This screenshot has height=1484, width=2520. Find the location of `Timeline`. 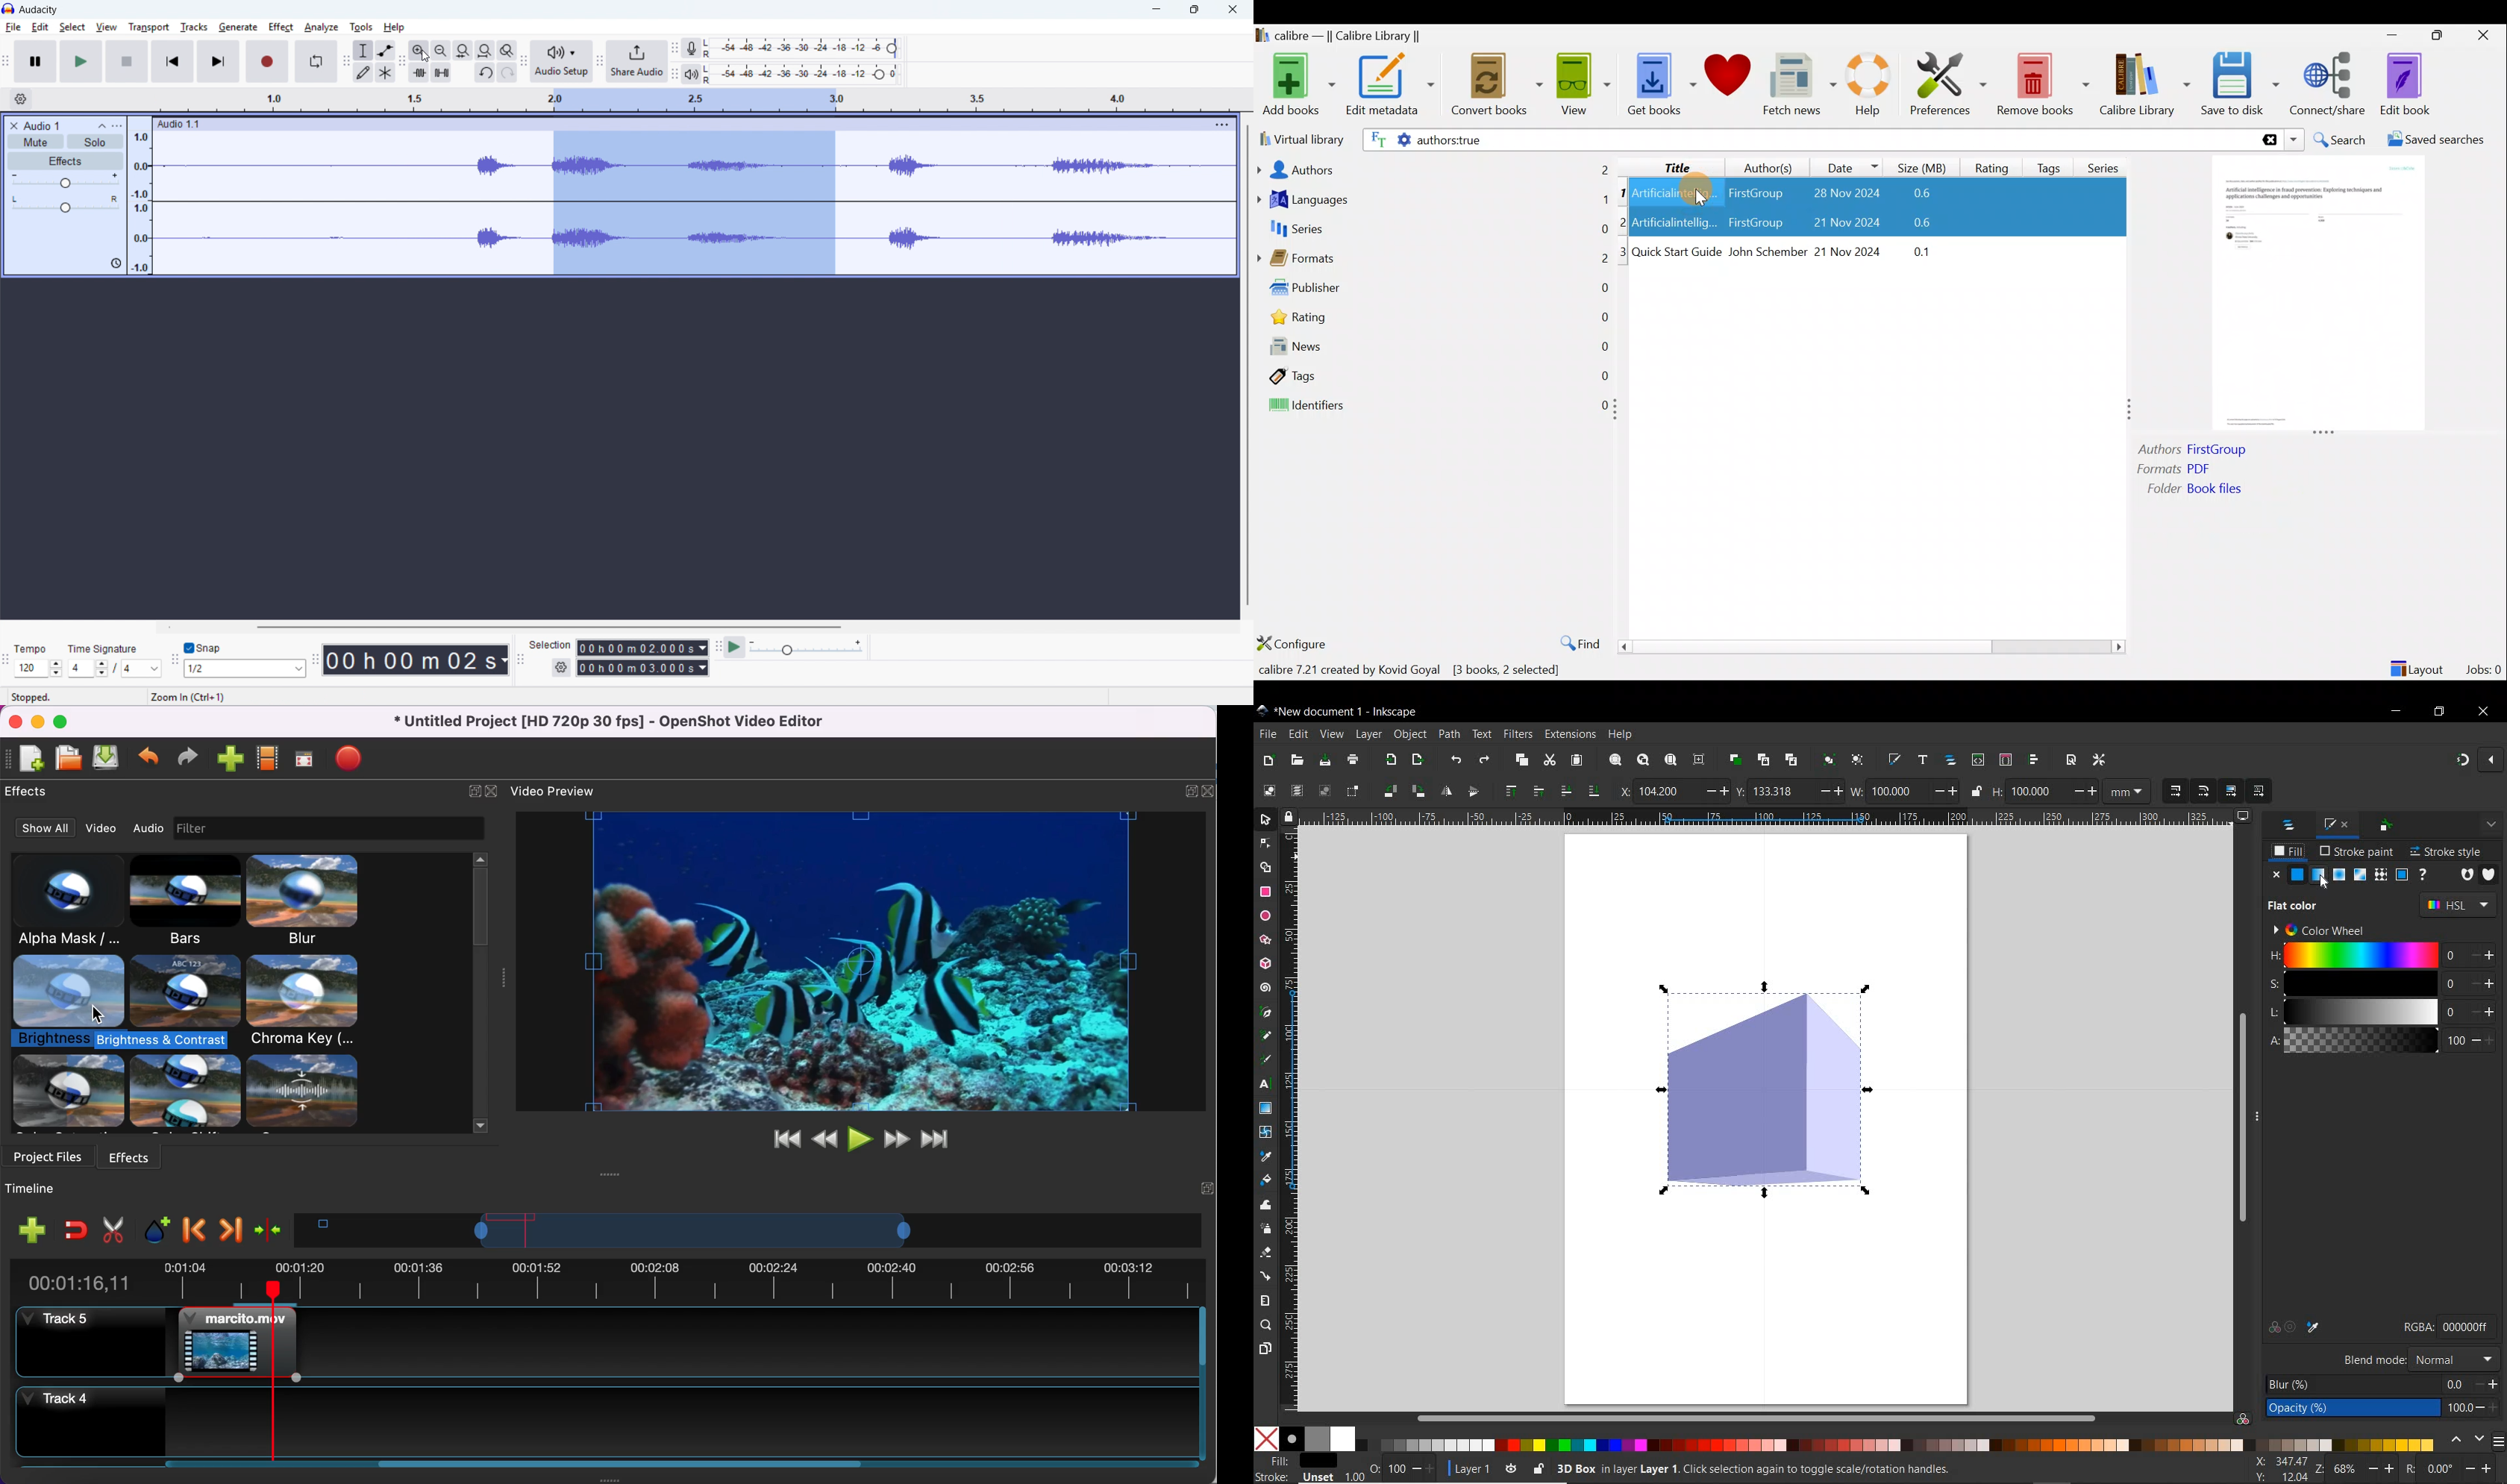

Timeline is located at coordinates (693, 100).